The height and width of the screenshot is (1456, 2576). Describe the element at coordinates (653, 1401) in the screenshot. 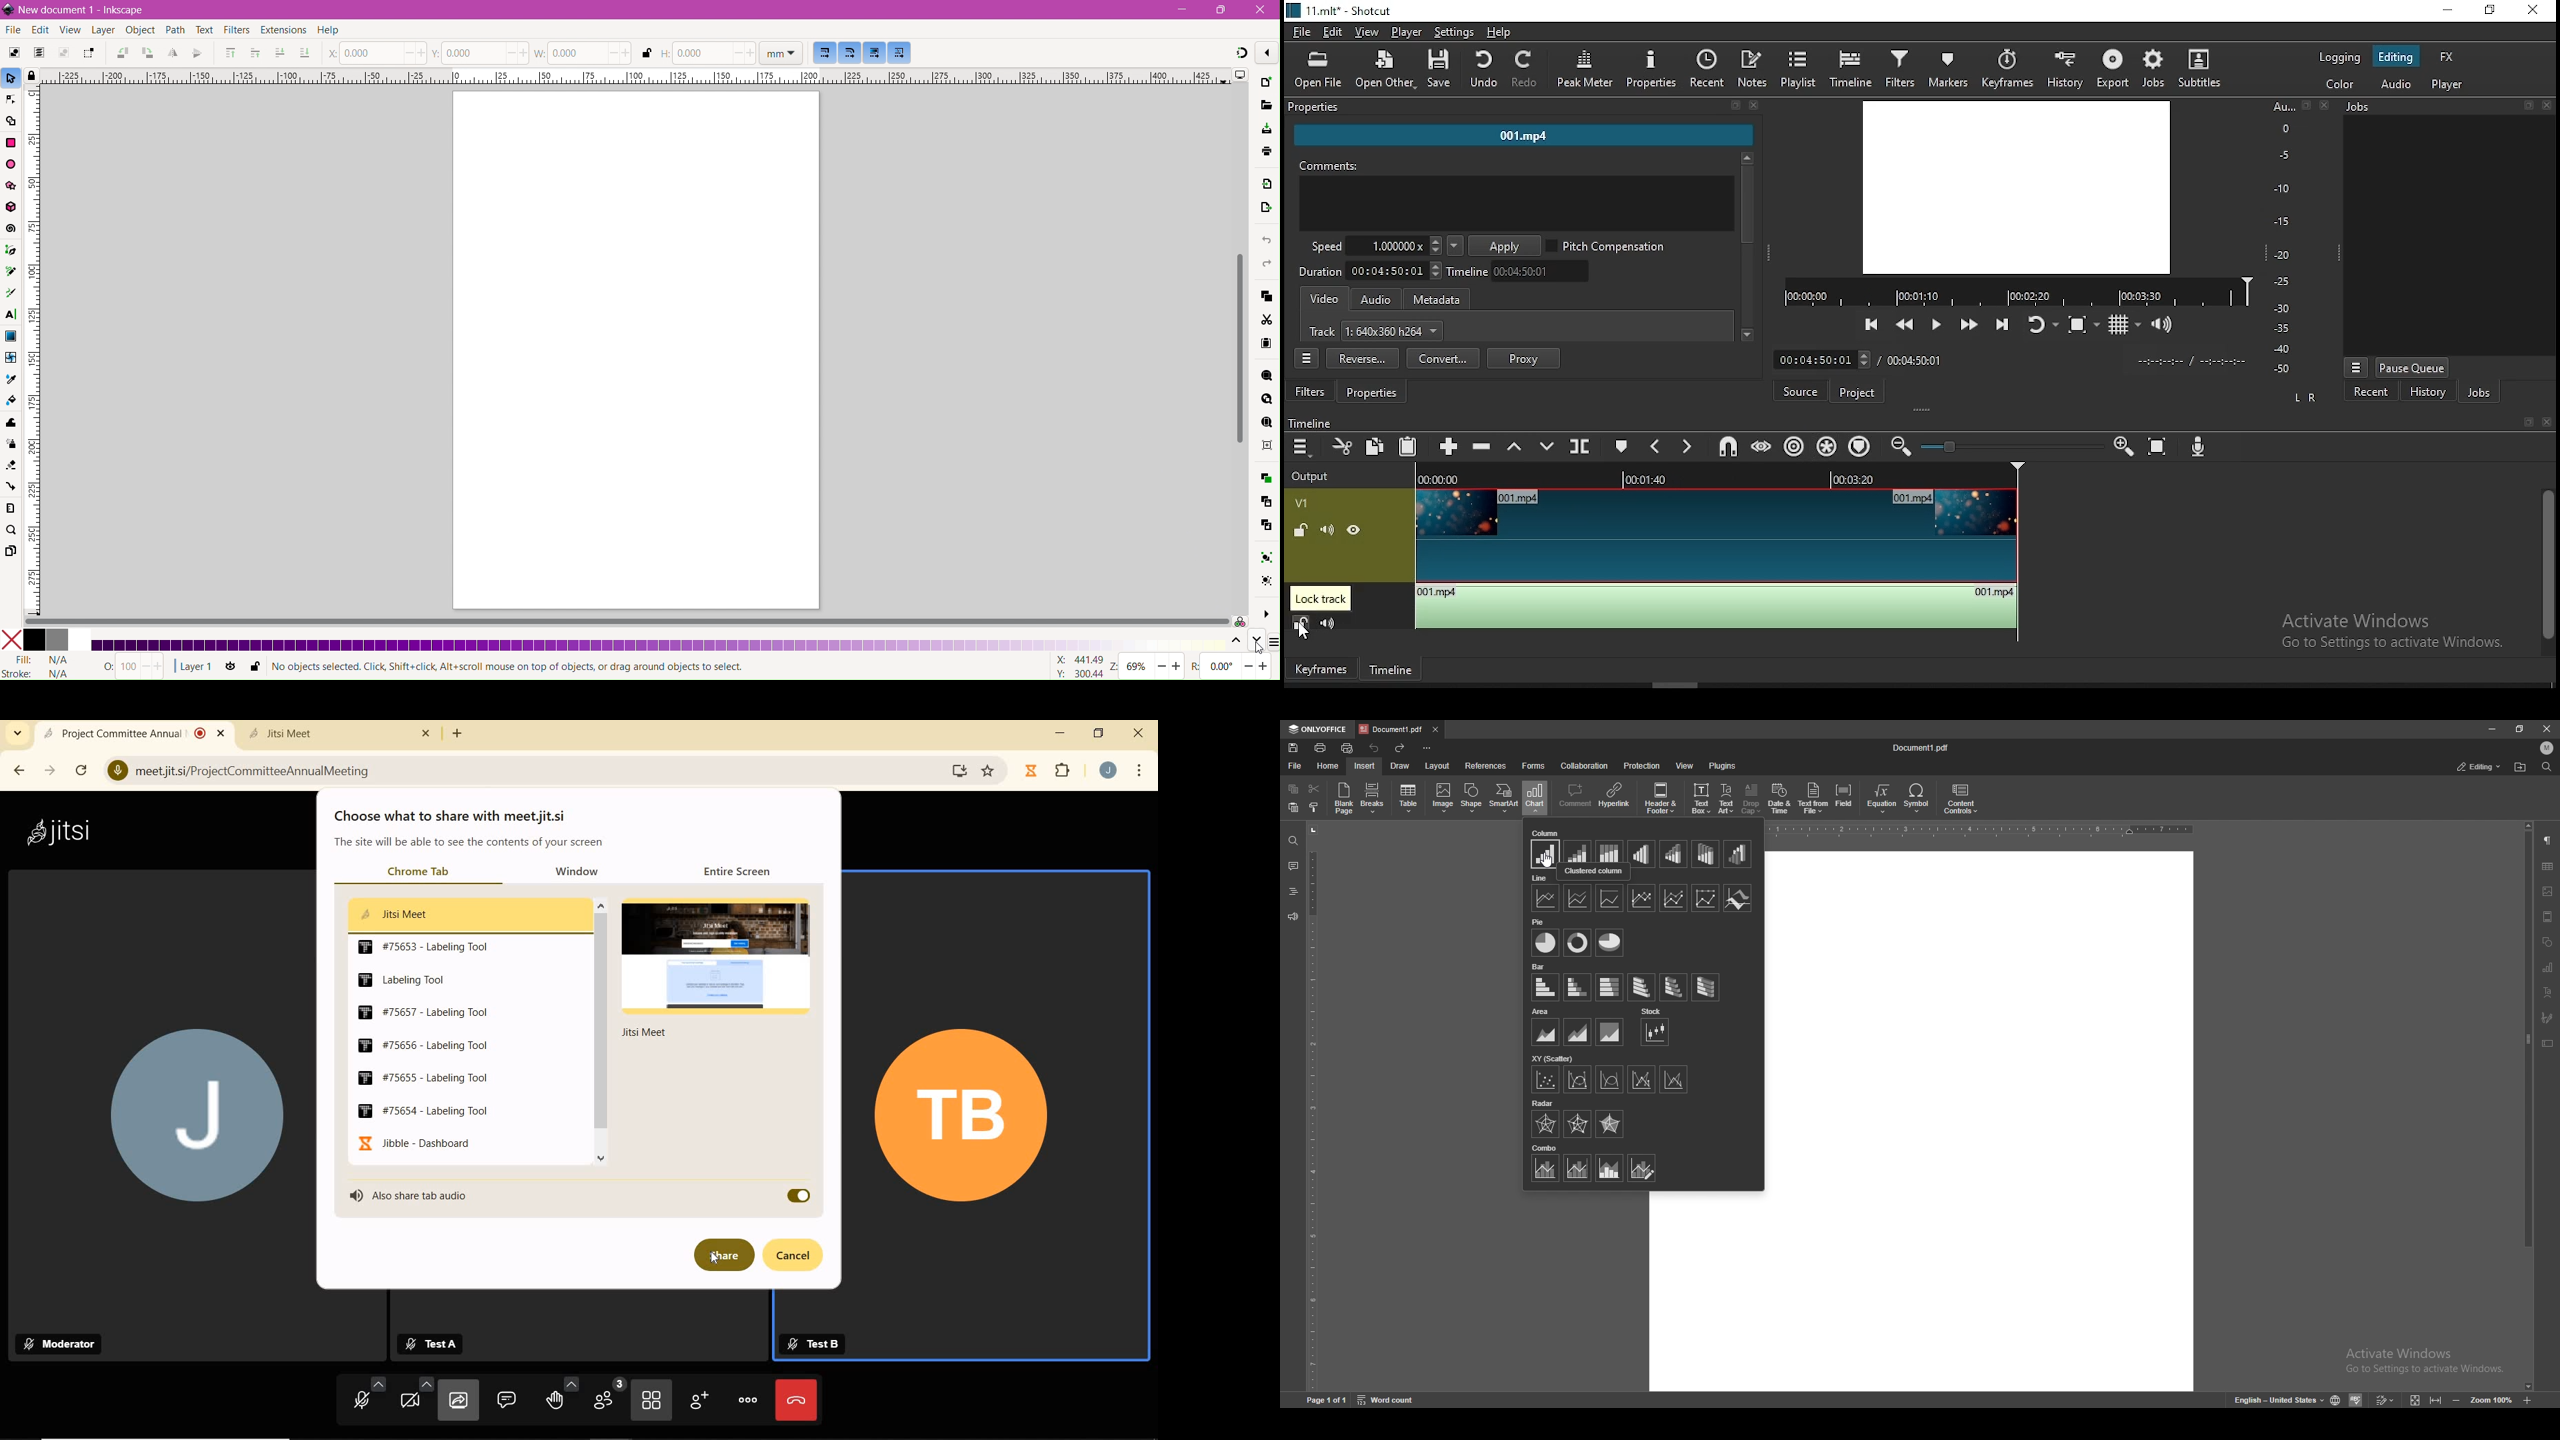

I see `TOGGLE TIE VIEW` at that location.